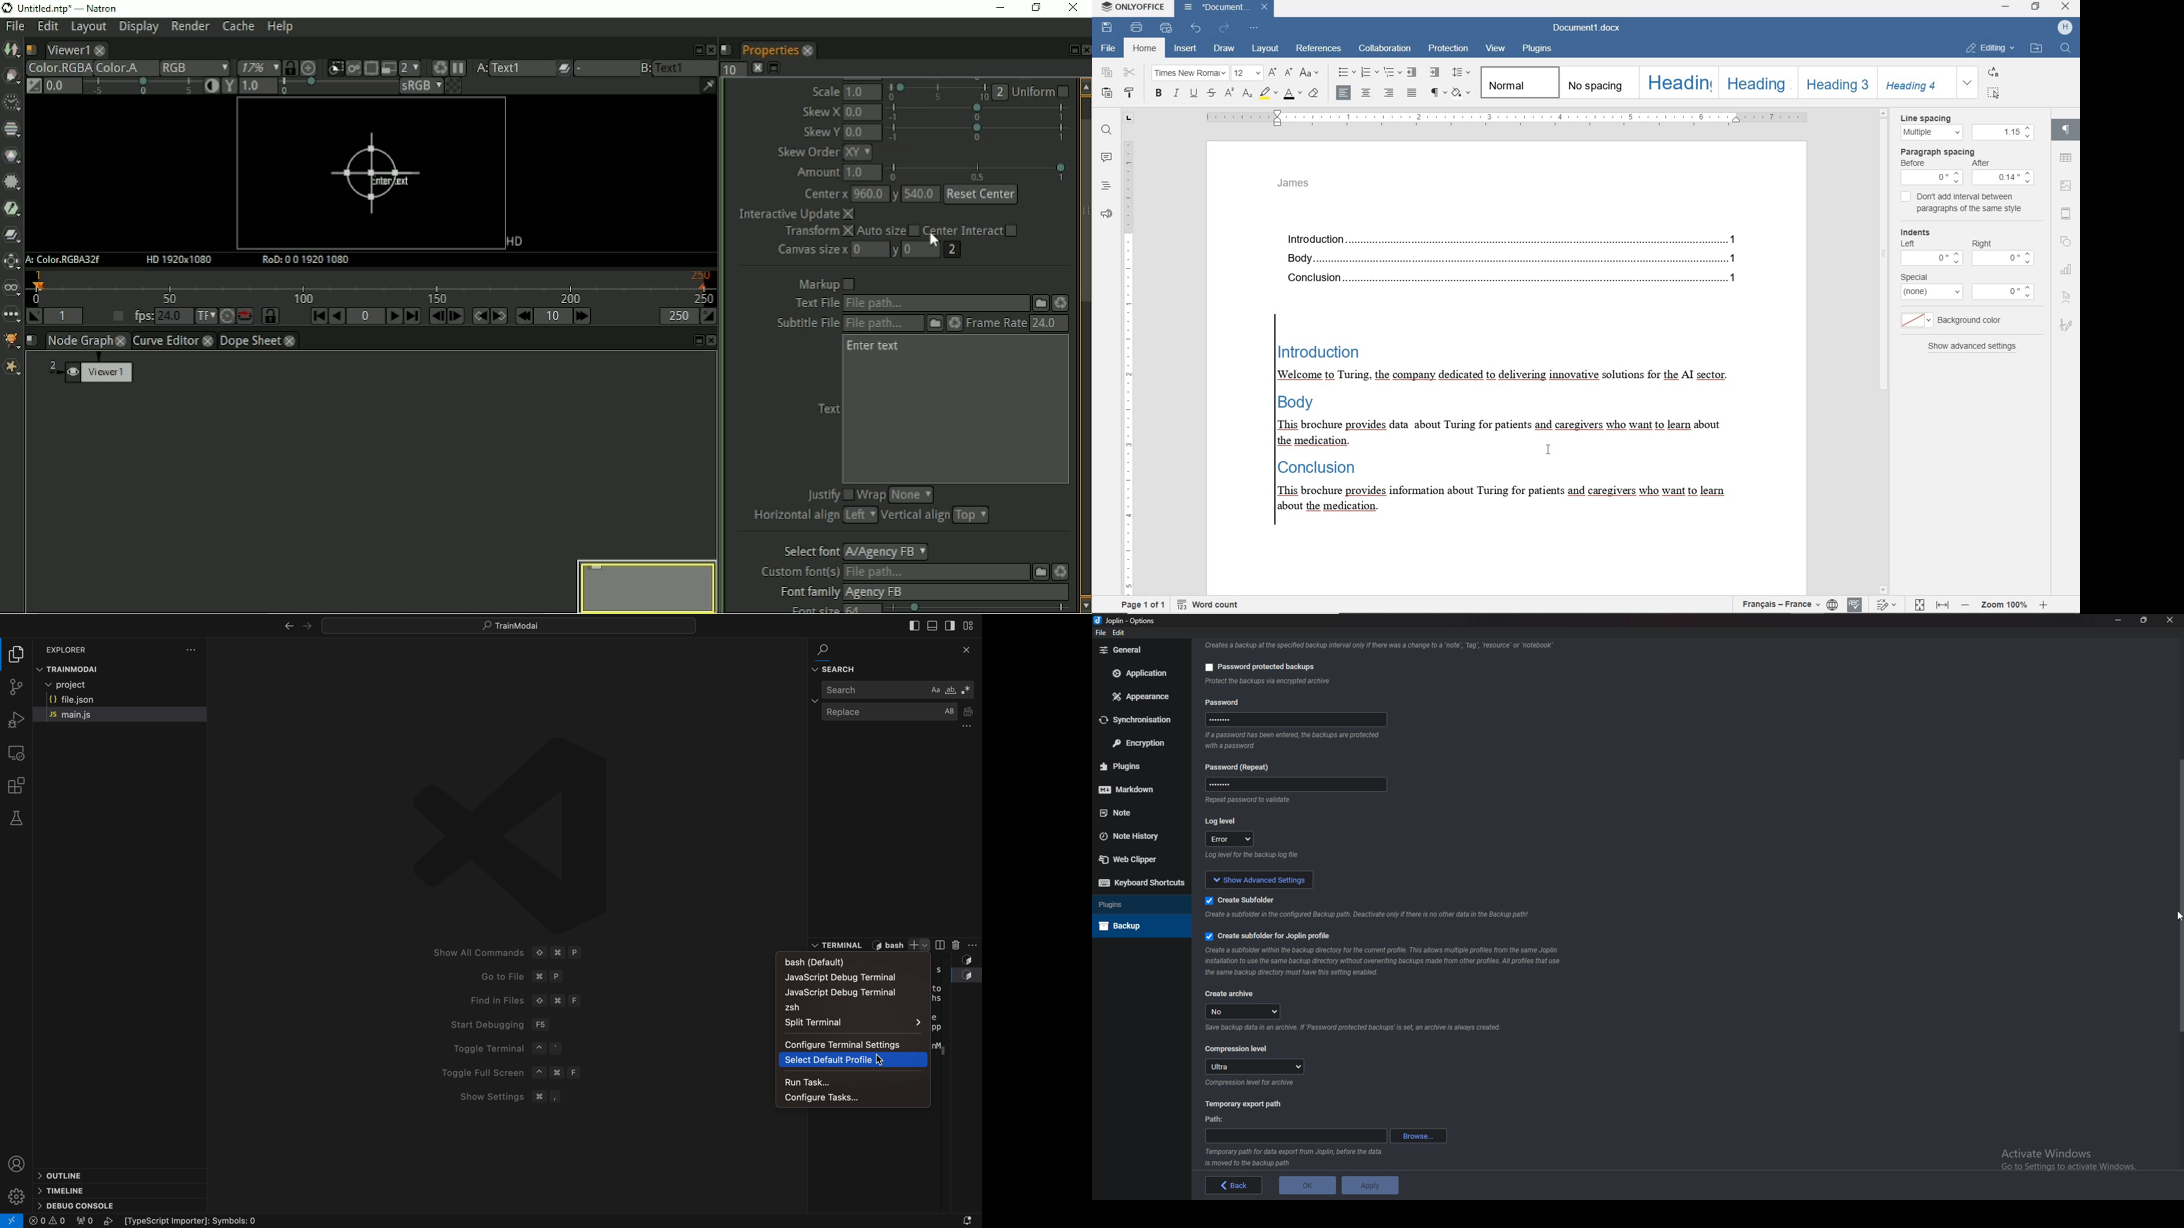 This screenshot has width=2184, height=1232. Describe the element at coordinates (1345, 352) in the screenshot. I see `Introduction` at that location.